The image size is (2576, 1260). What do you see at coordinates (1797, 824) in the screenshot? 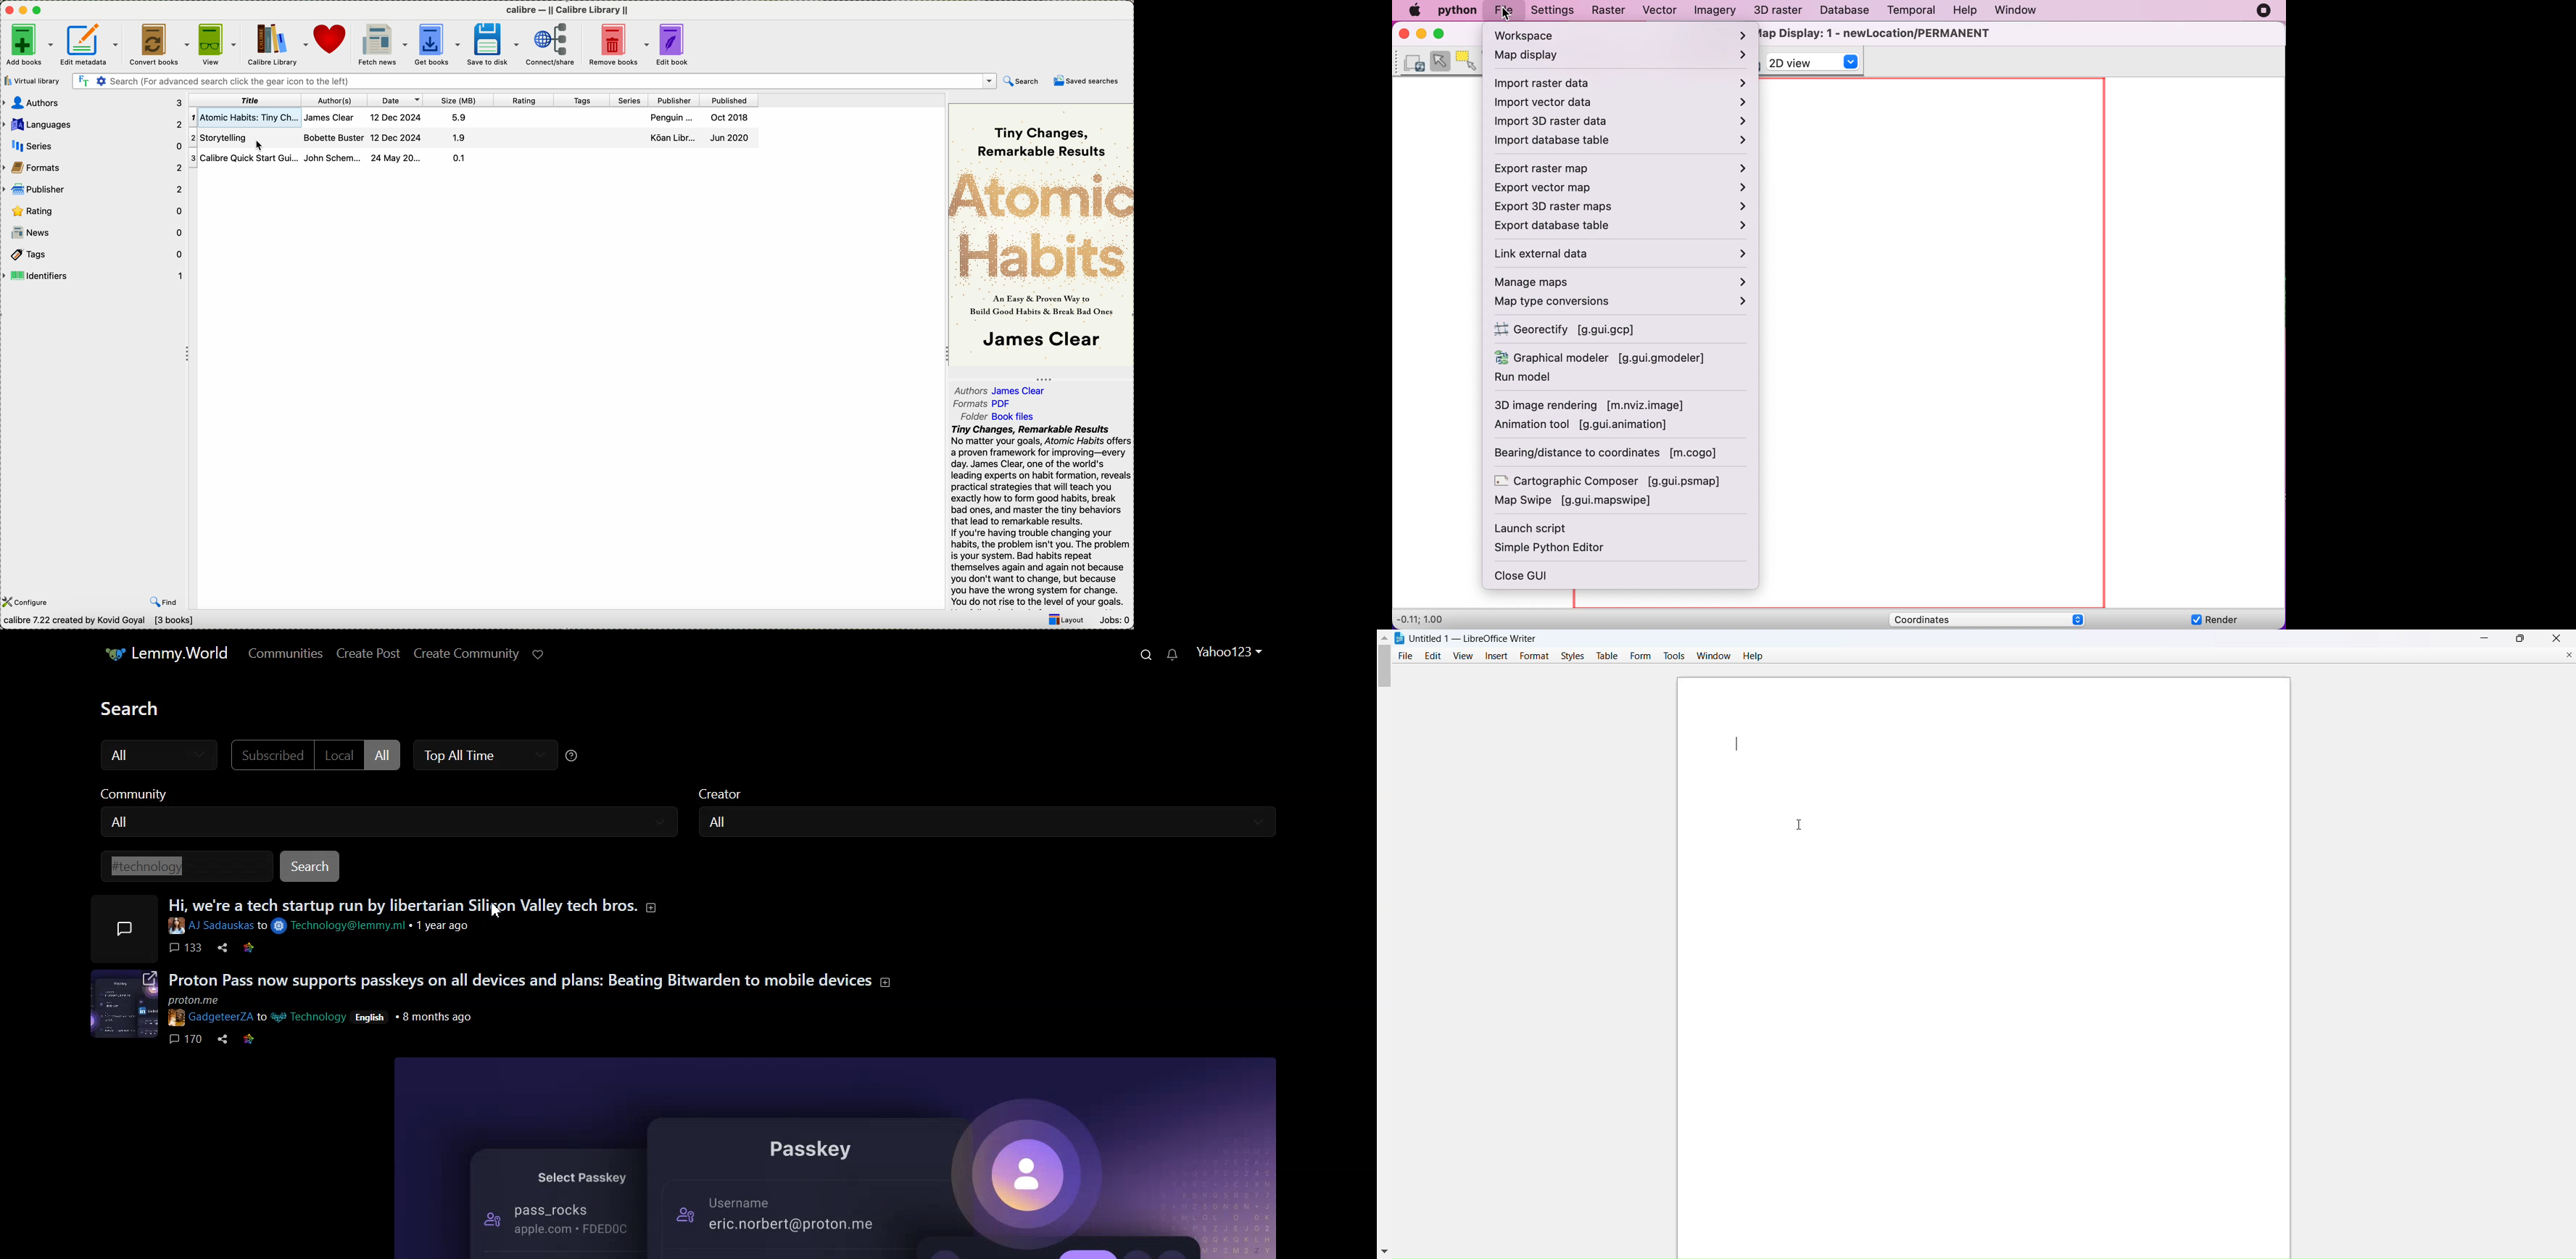
I see `cursor` at bounding box center [1797, 824].